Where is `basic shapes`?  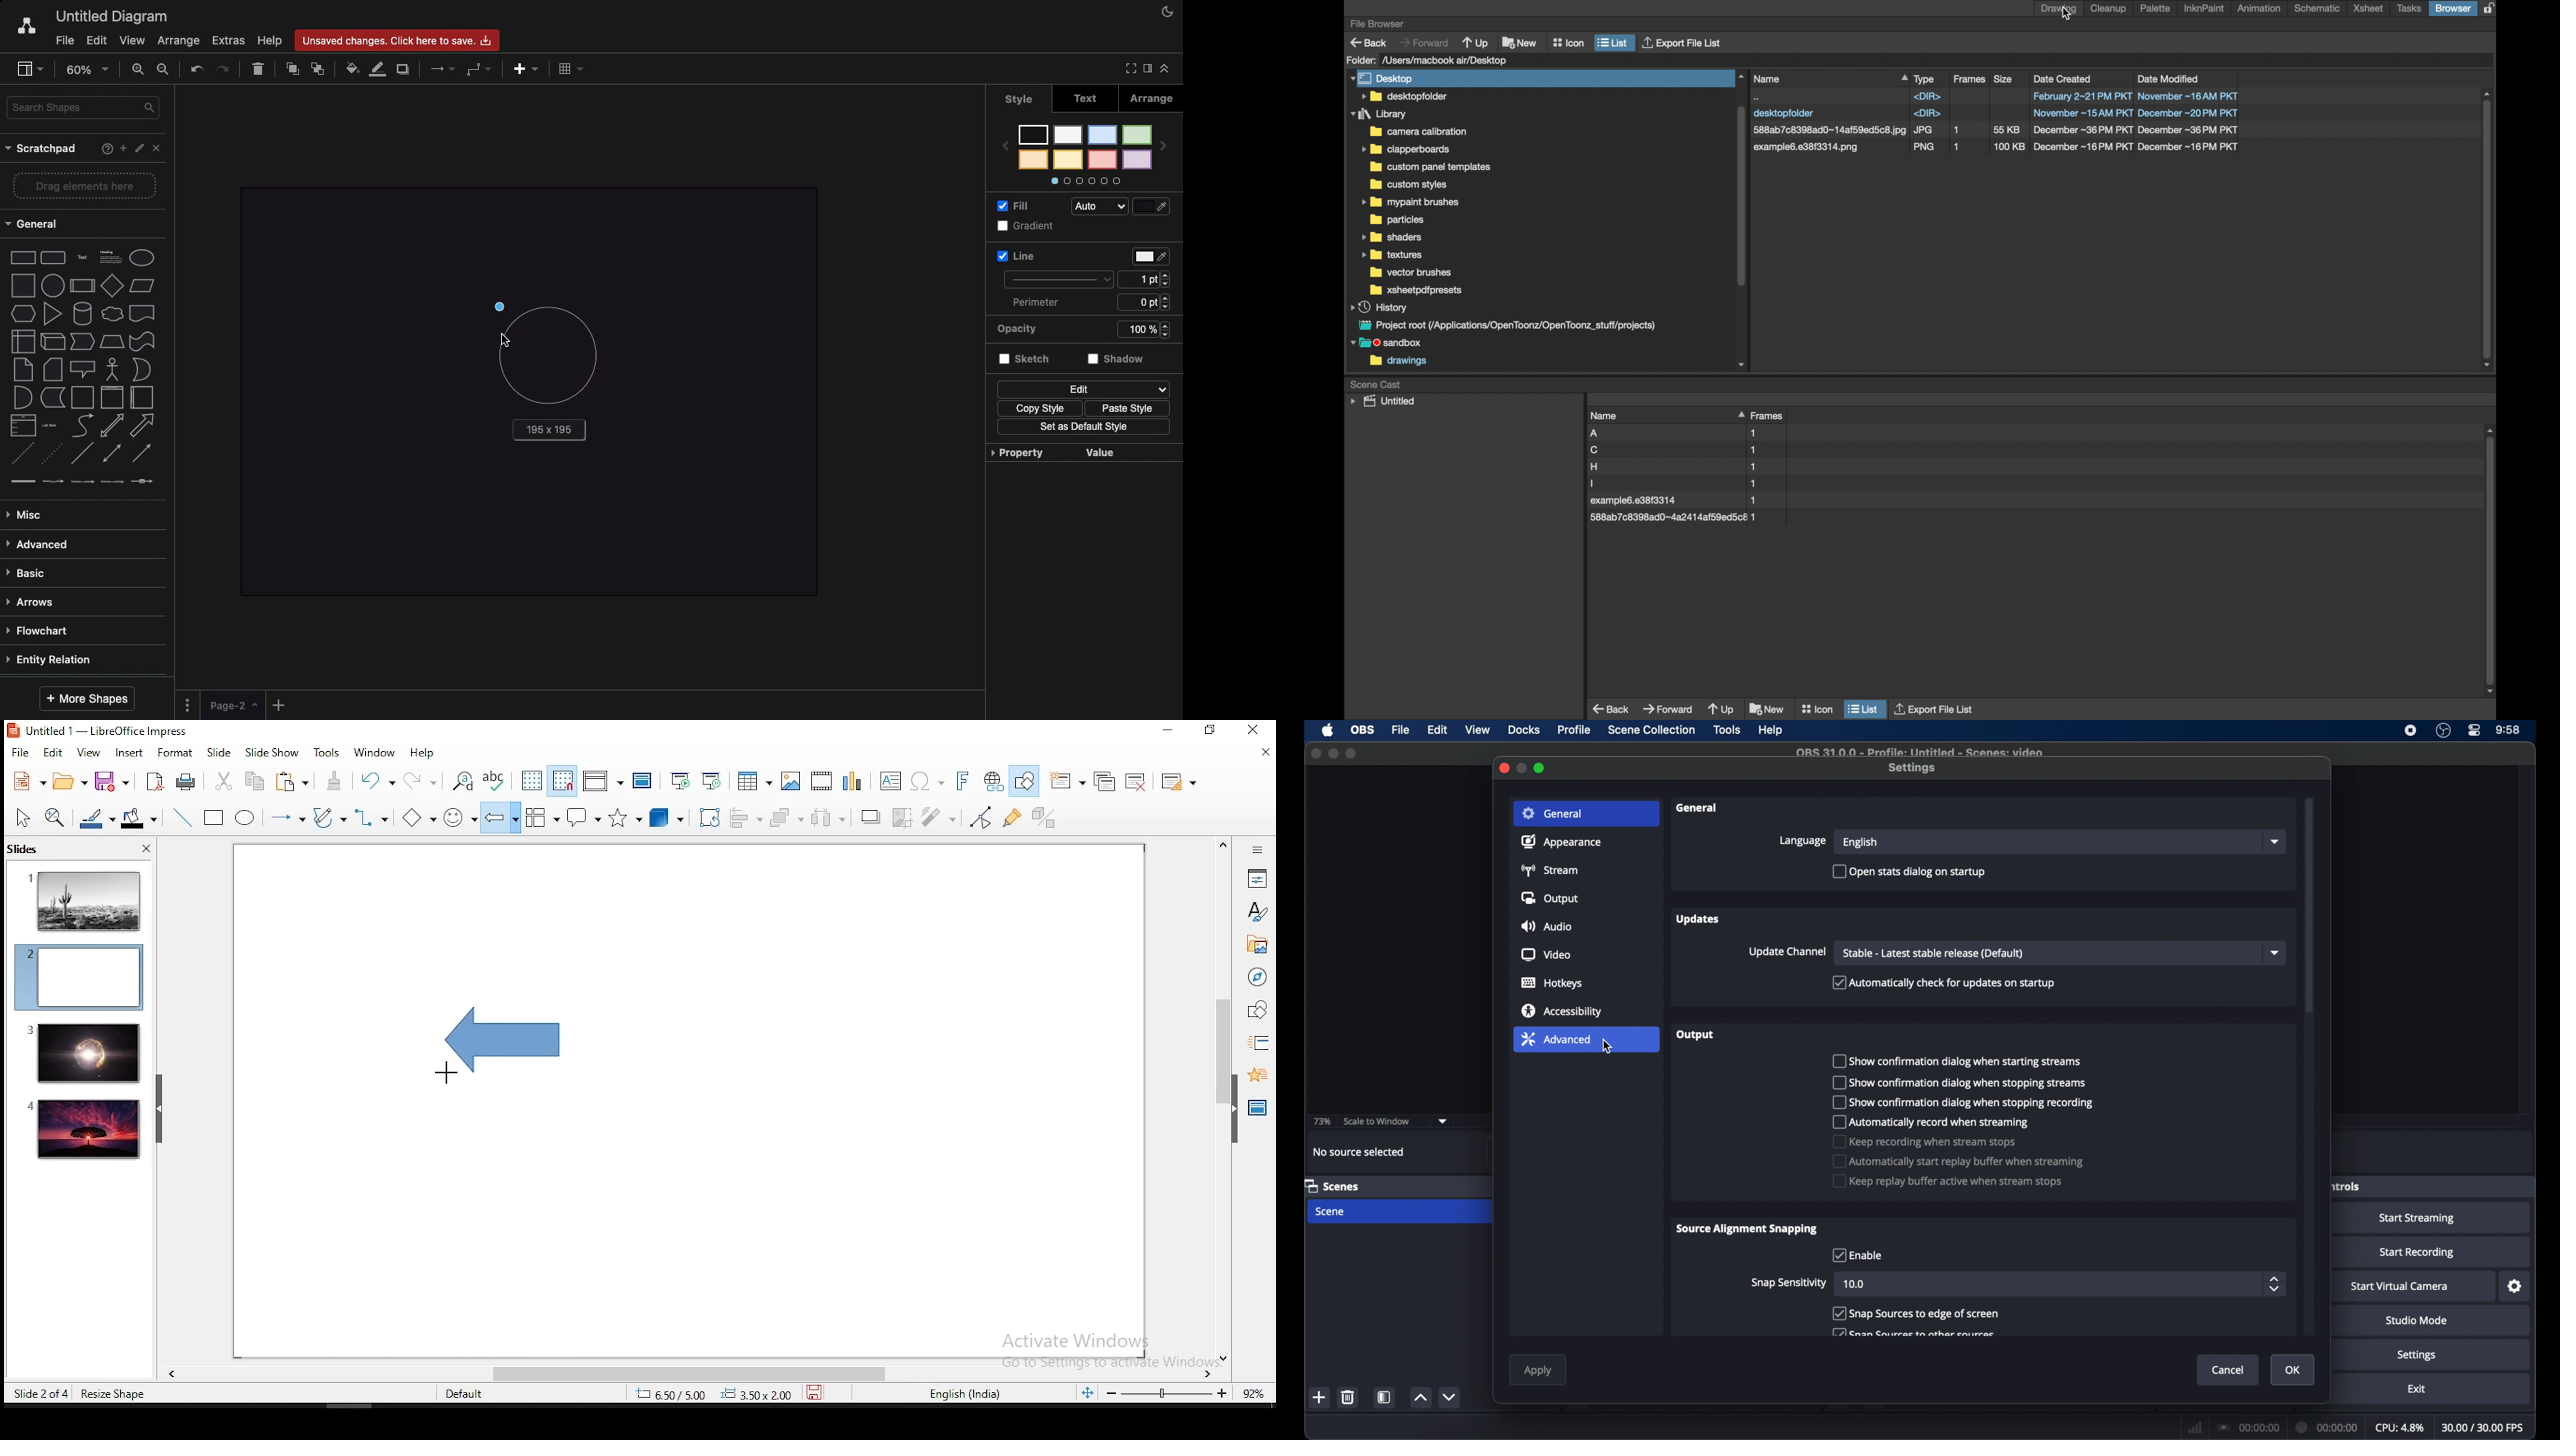 basic shapes is located at coordinates (415, 818).